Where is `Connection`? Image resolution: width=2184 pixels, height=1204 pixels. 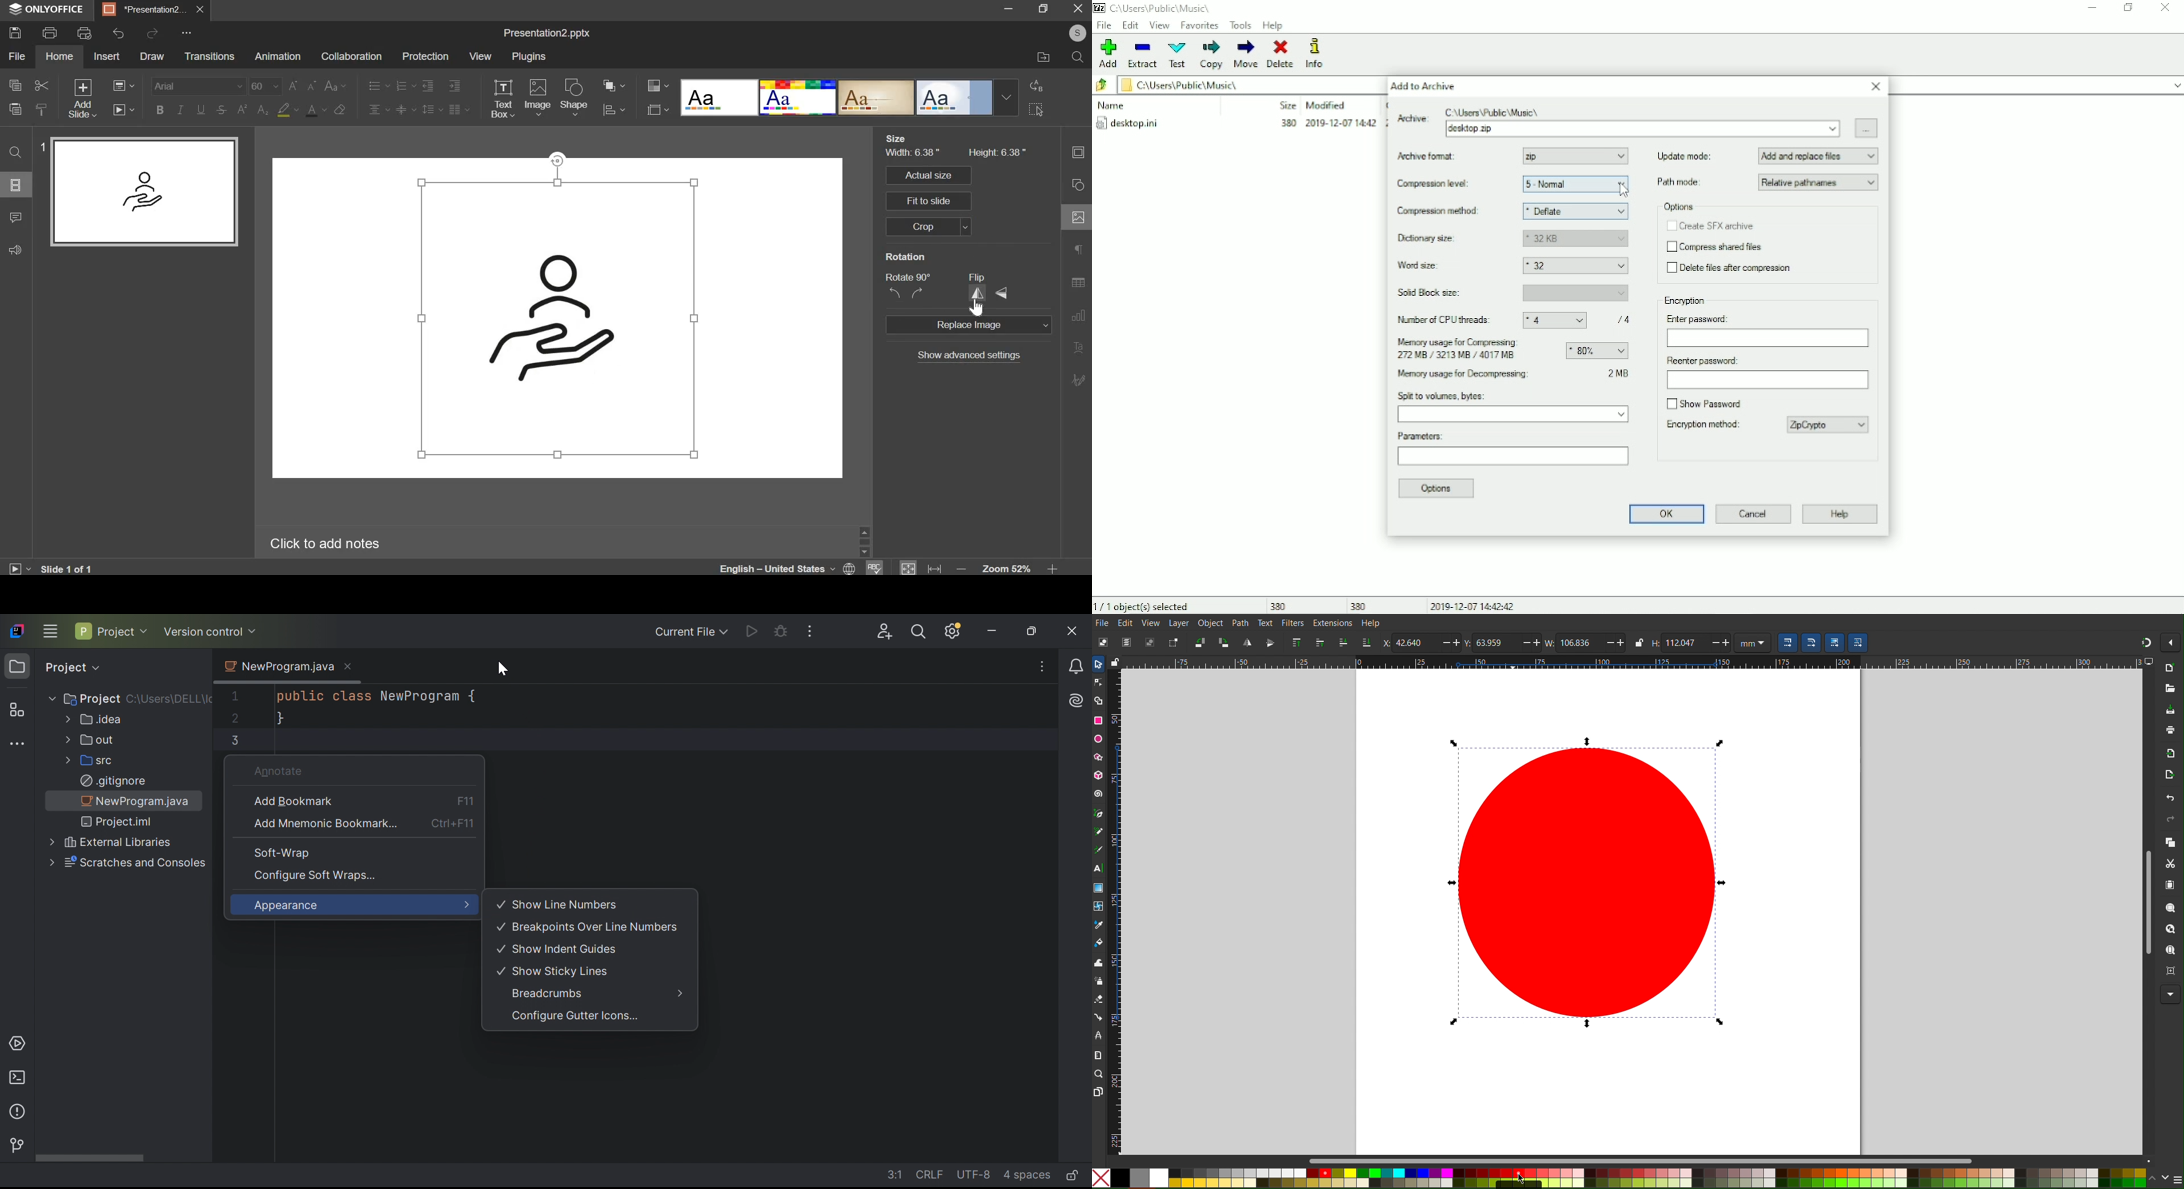
Connection is located at coordinates (1099, 1018).